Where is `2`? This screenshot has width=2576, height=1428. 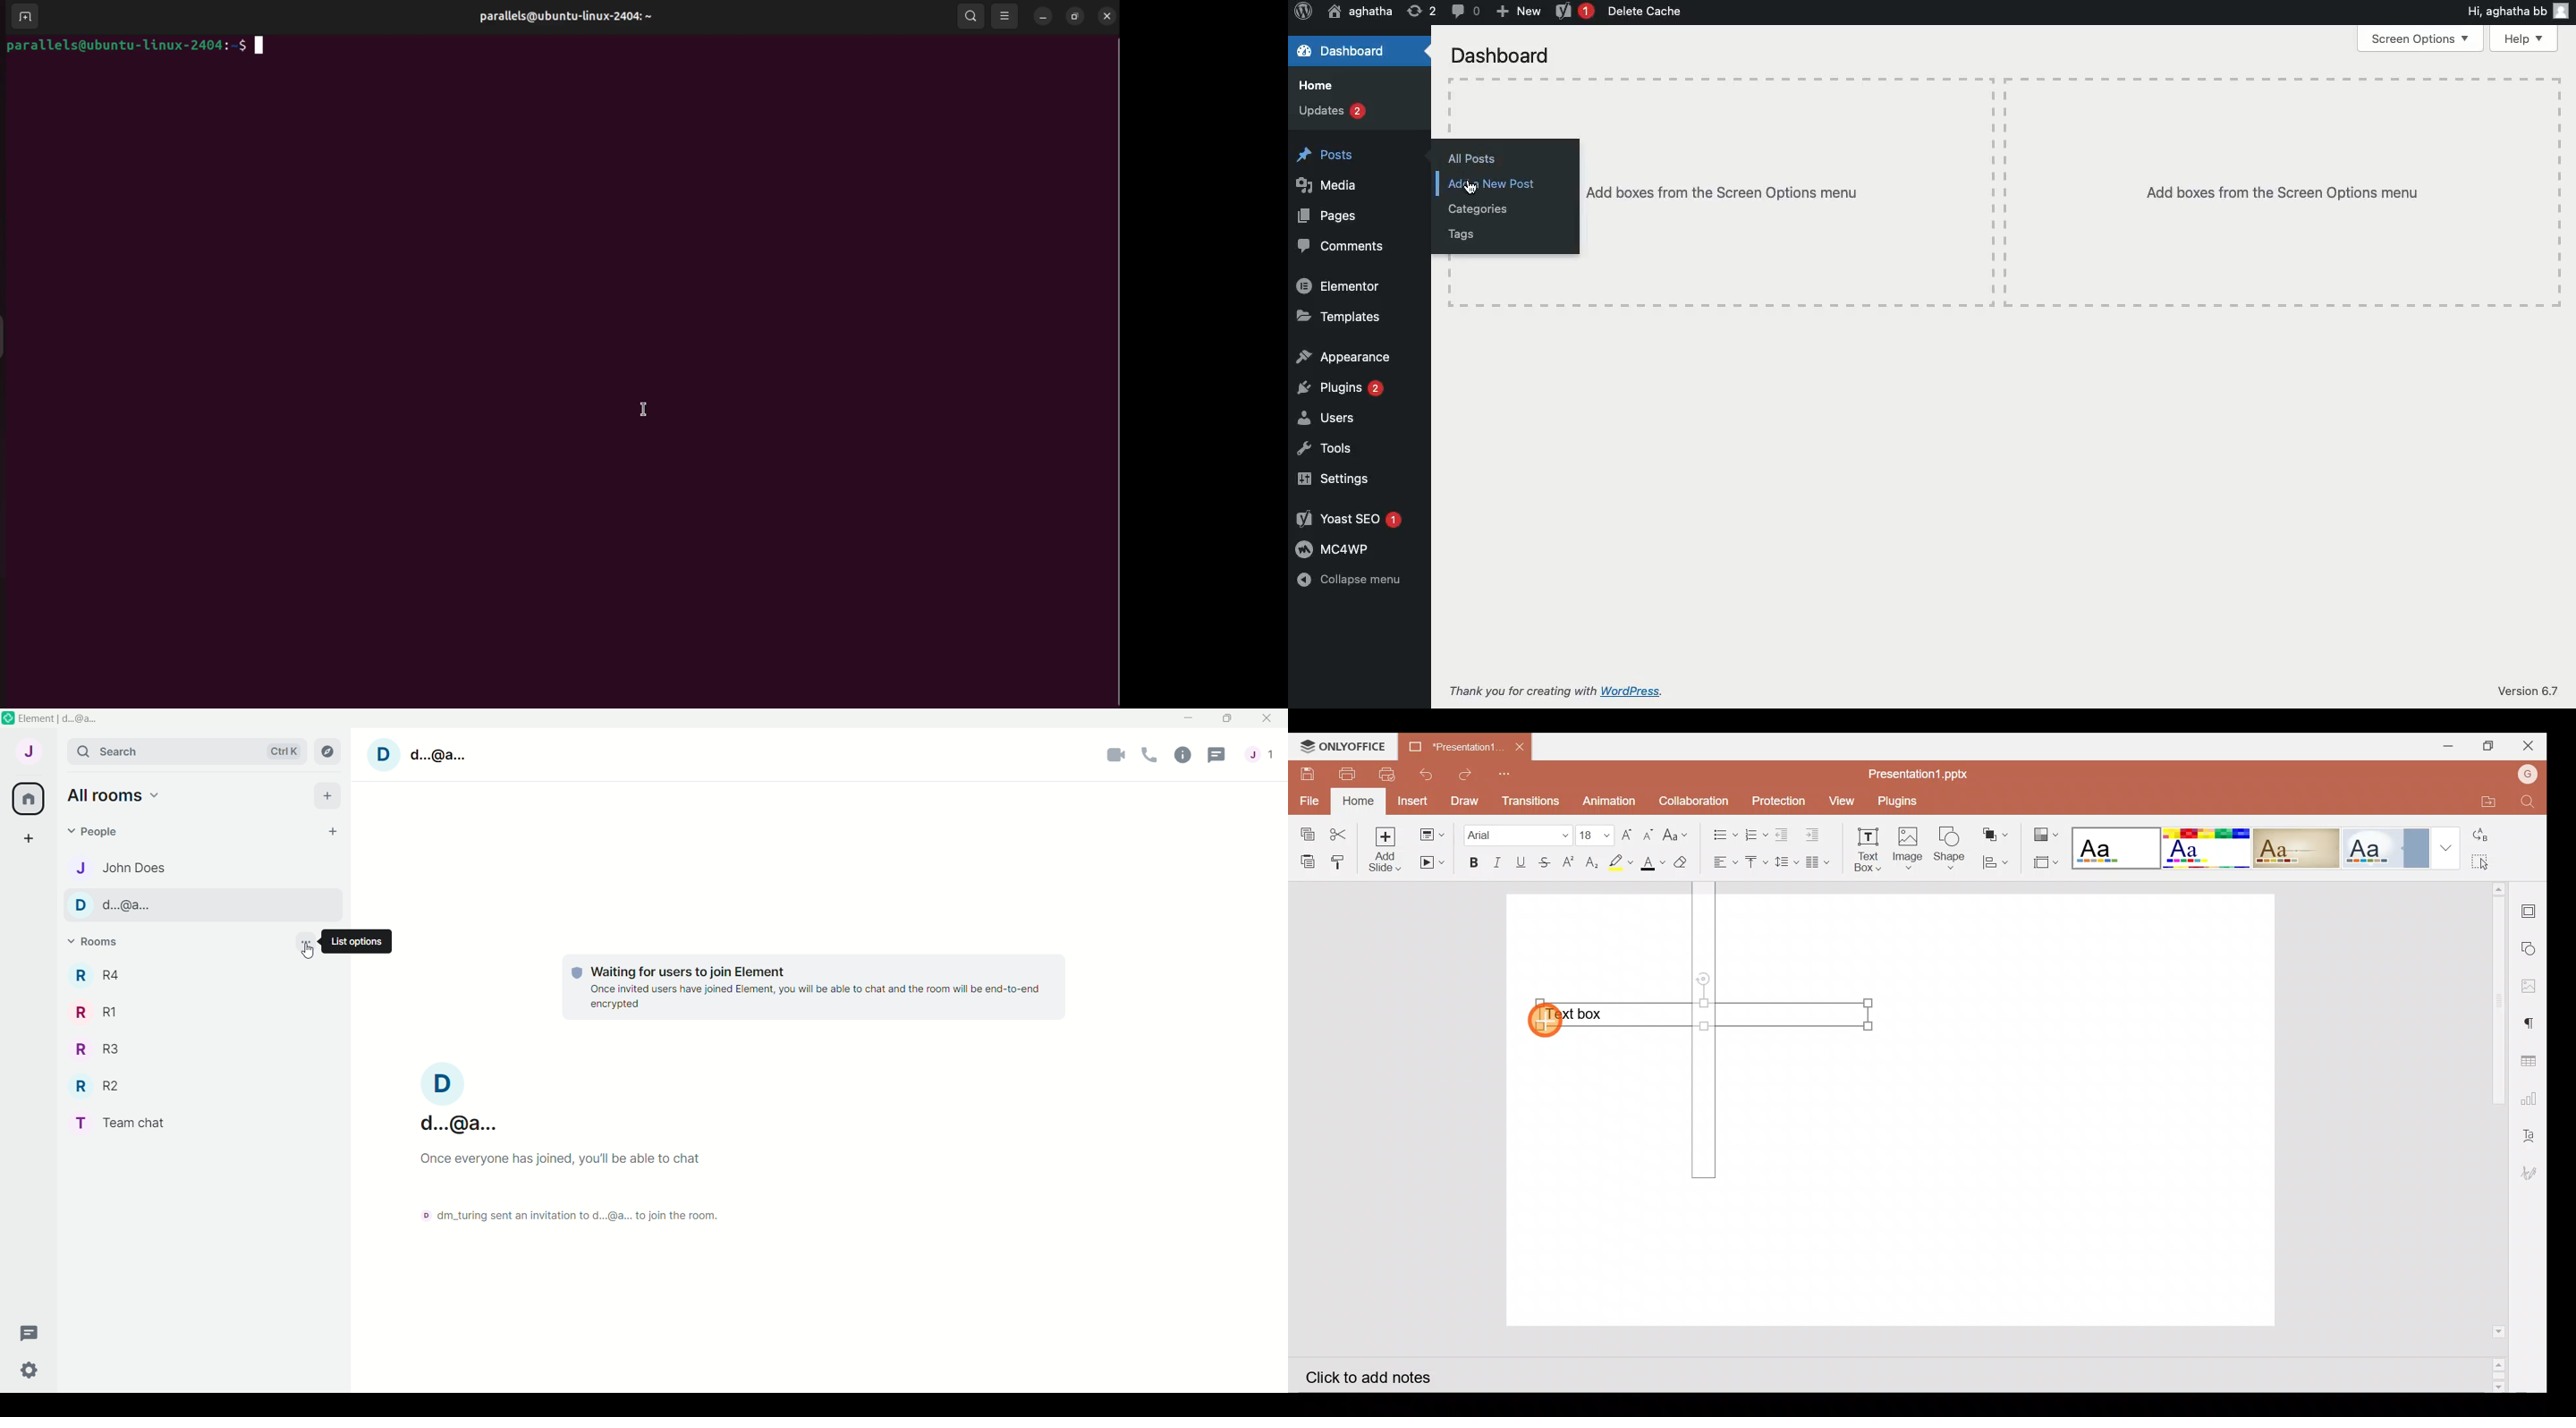 2 is located at coordinates (1422, 13).